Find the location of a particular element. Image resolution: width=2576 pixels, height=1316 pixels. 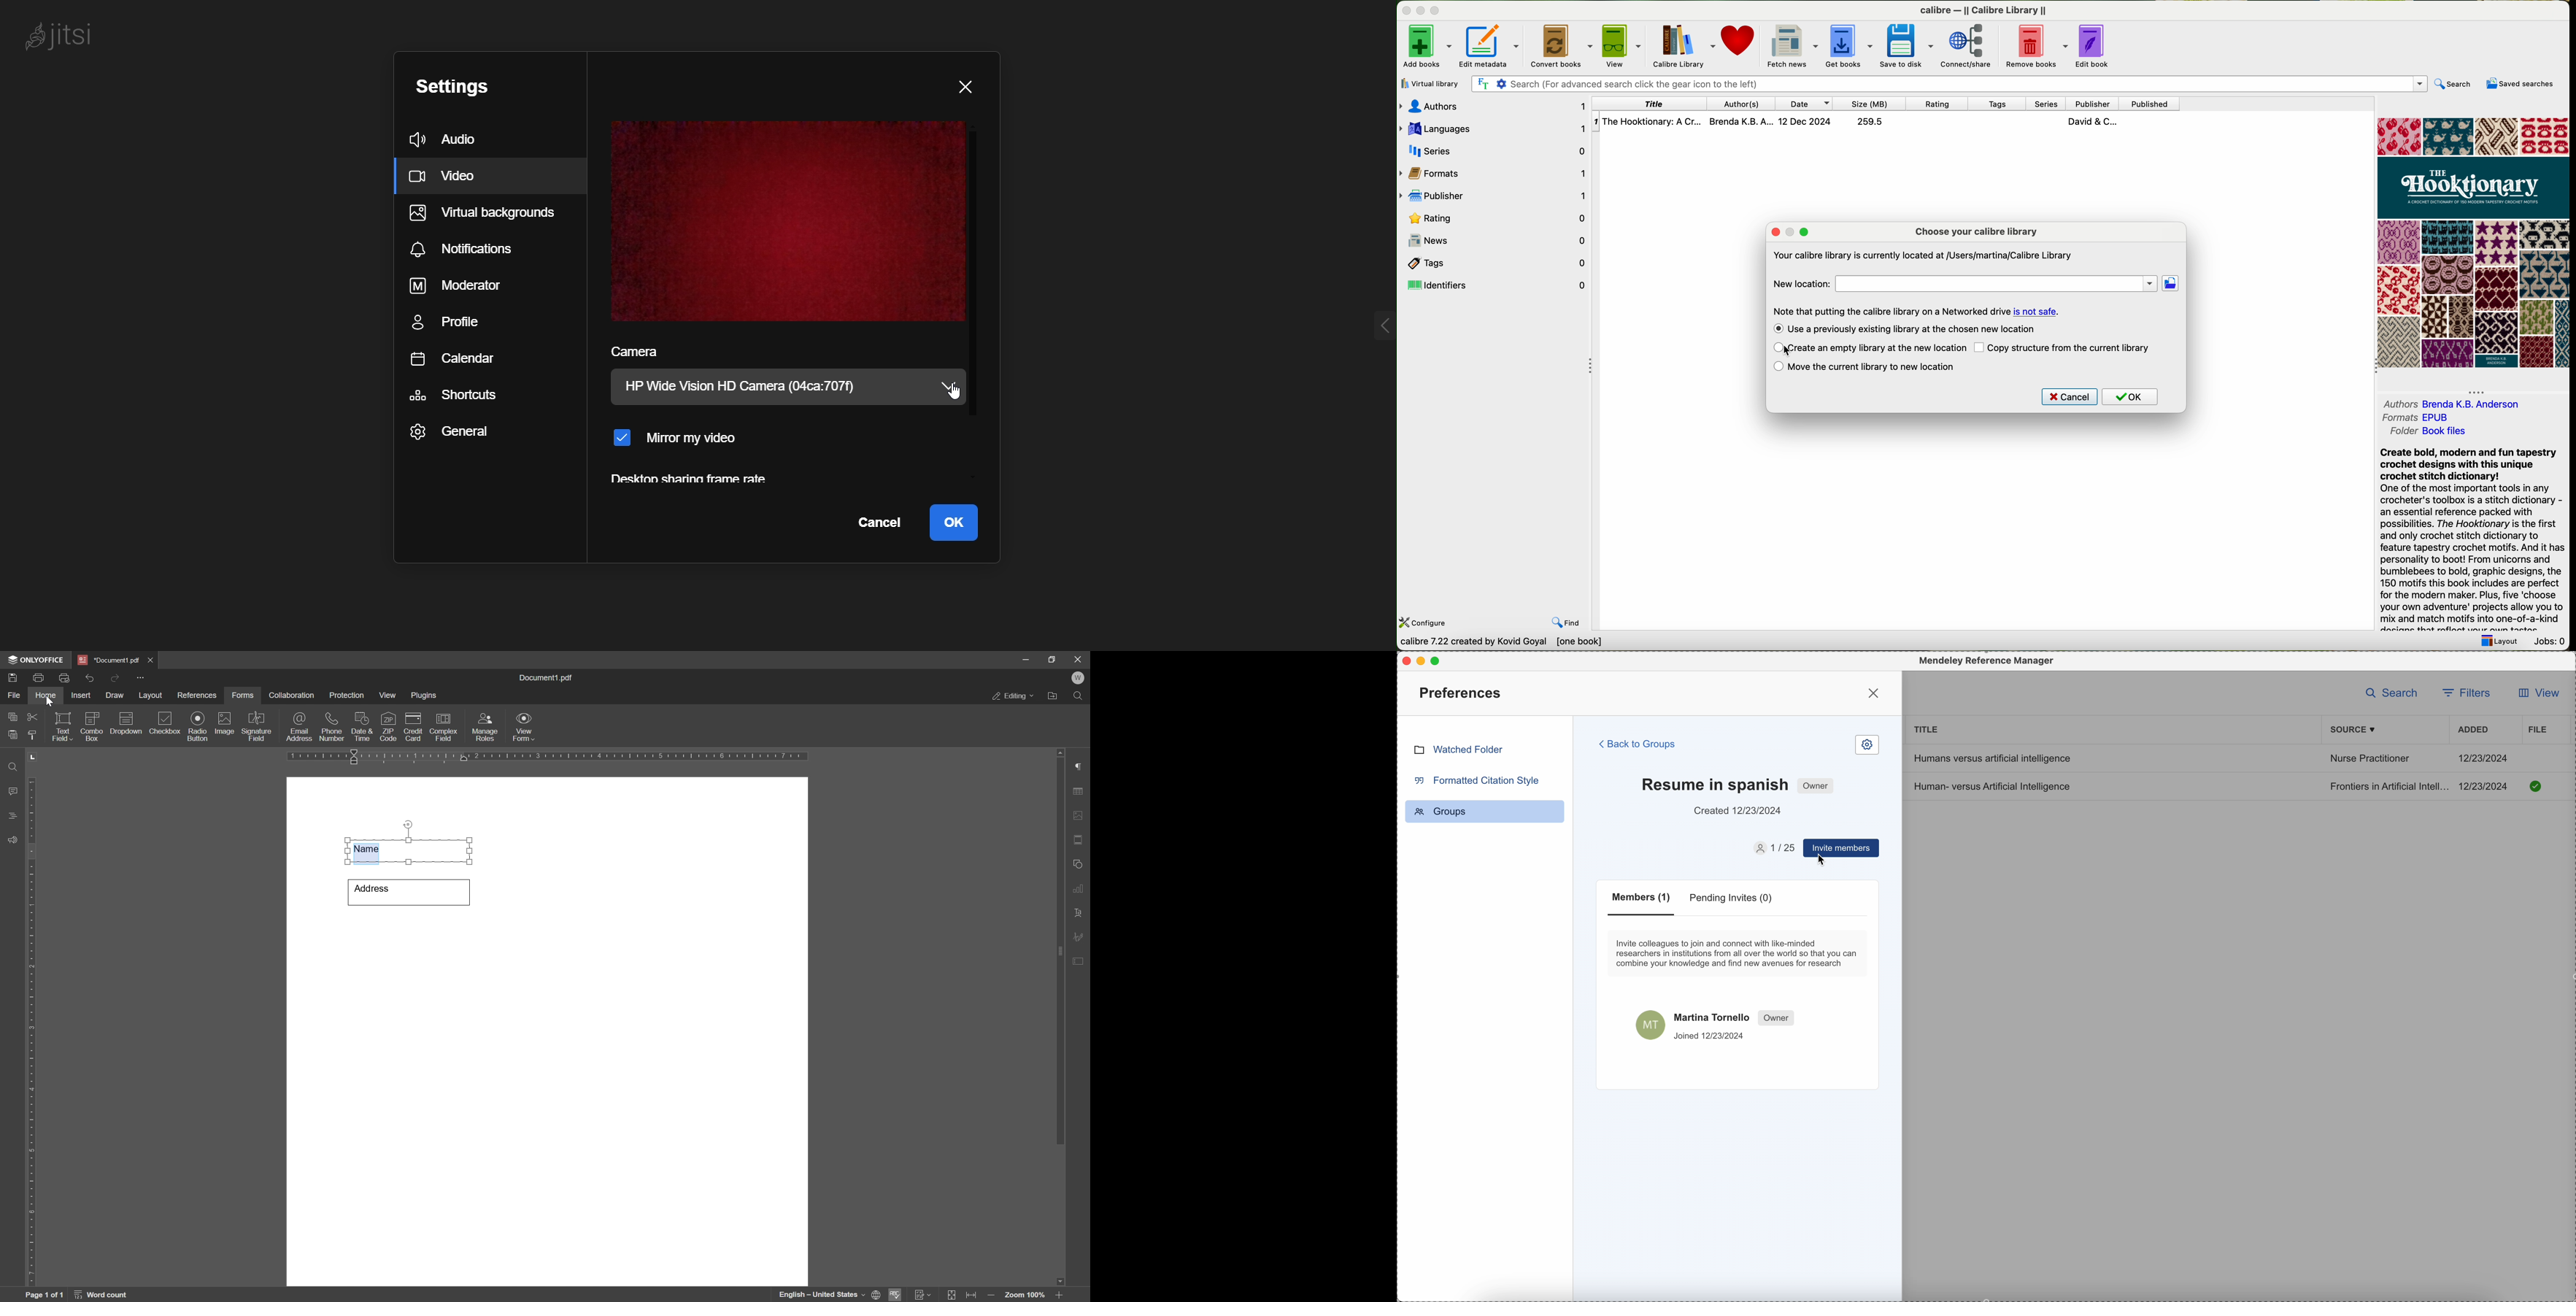

checkbox is located at coordinates (165, 723).